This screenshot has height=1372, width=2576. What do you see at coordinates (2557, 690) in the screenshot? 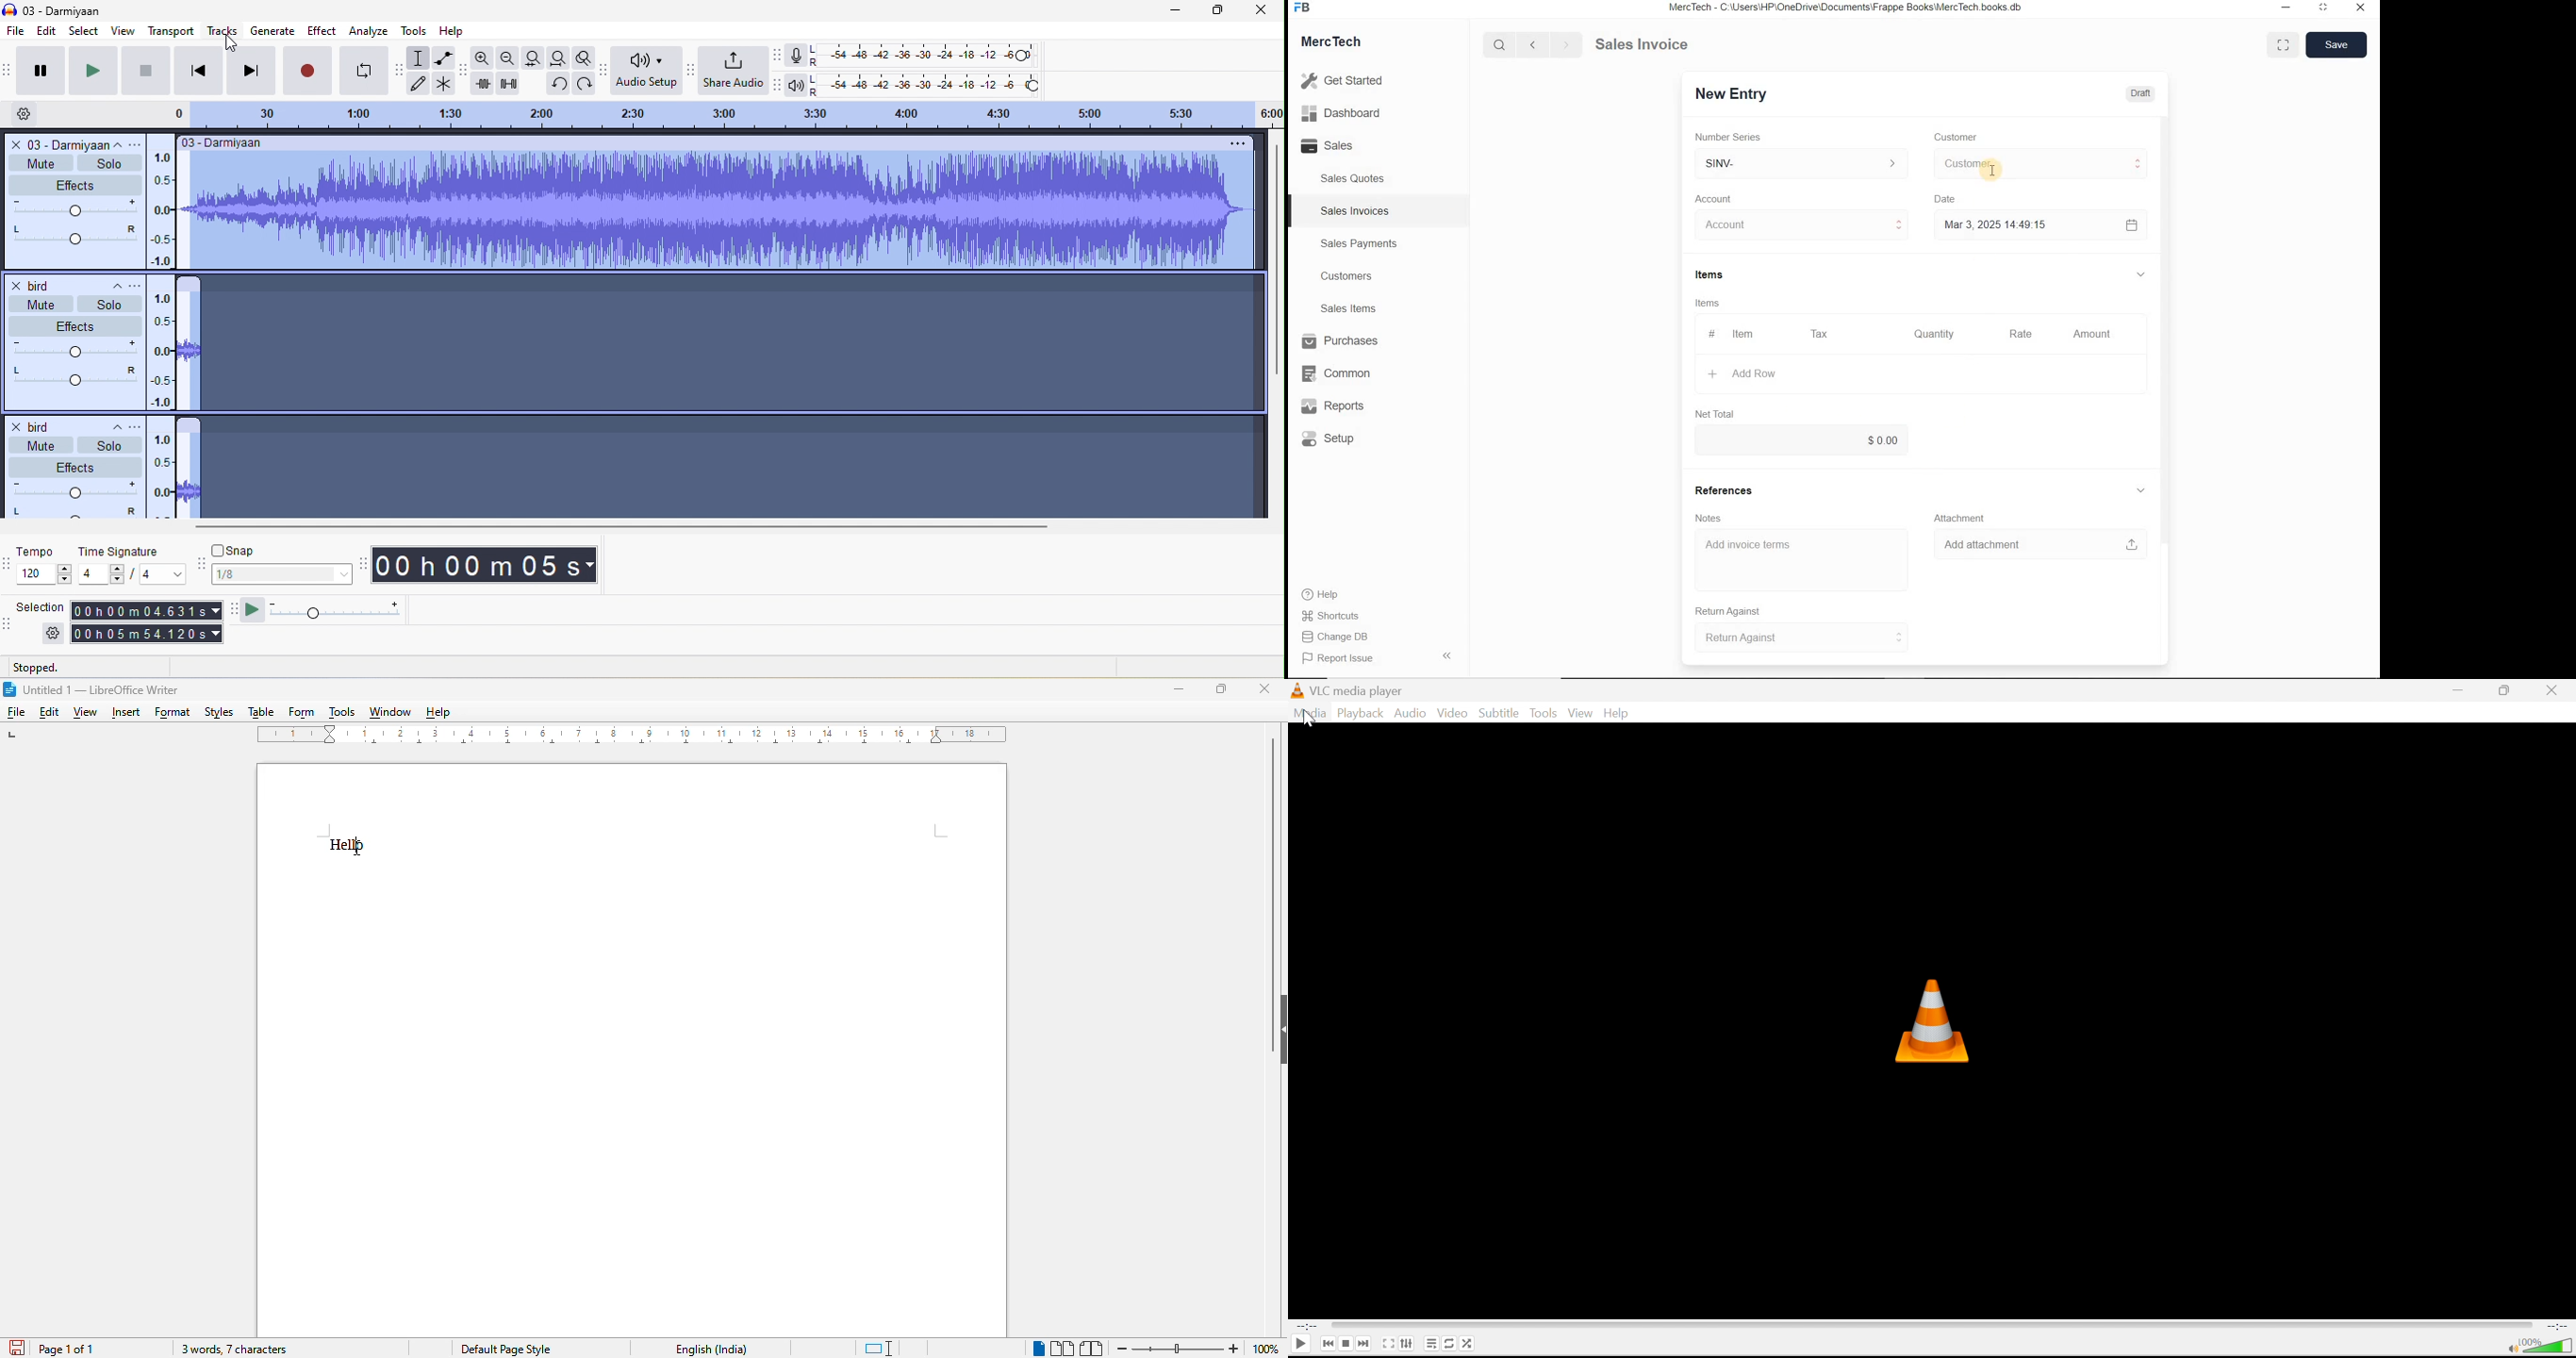
I see `Close` at bounding box center [2557, 690].